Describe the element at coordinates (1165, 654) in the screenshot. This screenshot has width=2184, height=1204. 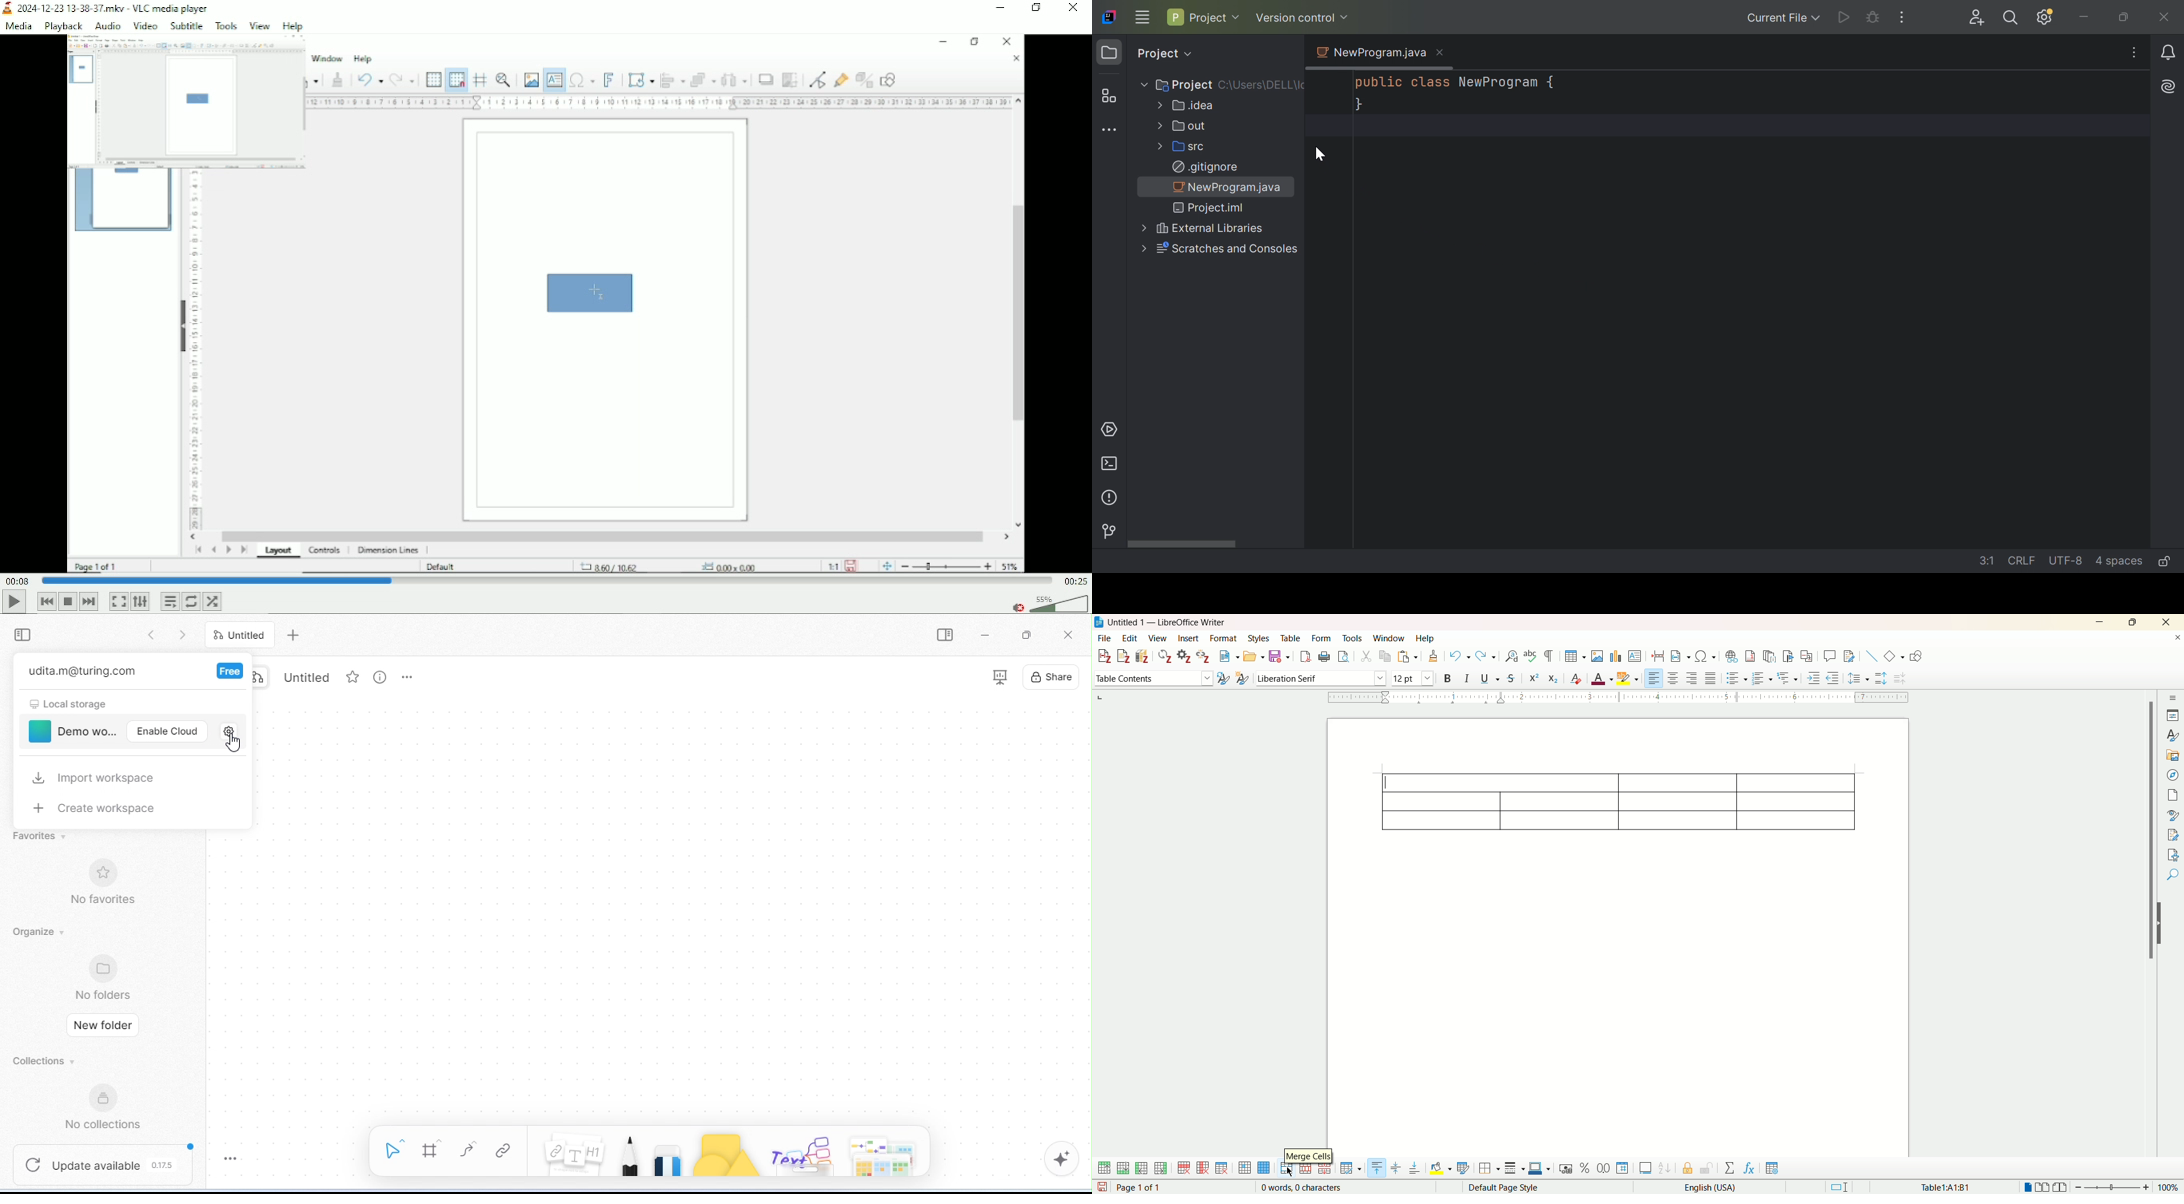
I see `refresh` at that location.